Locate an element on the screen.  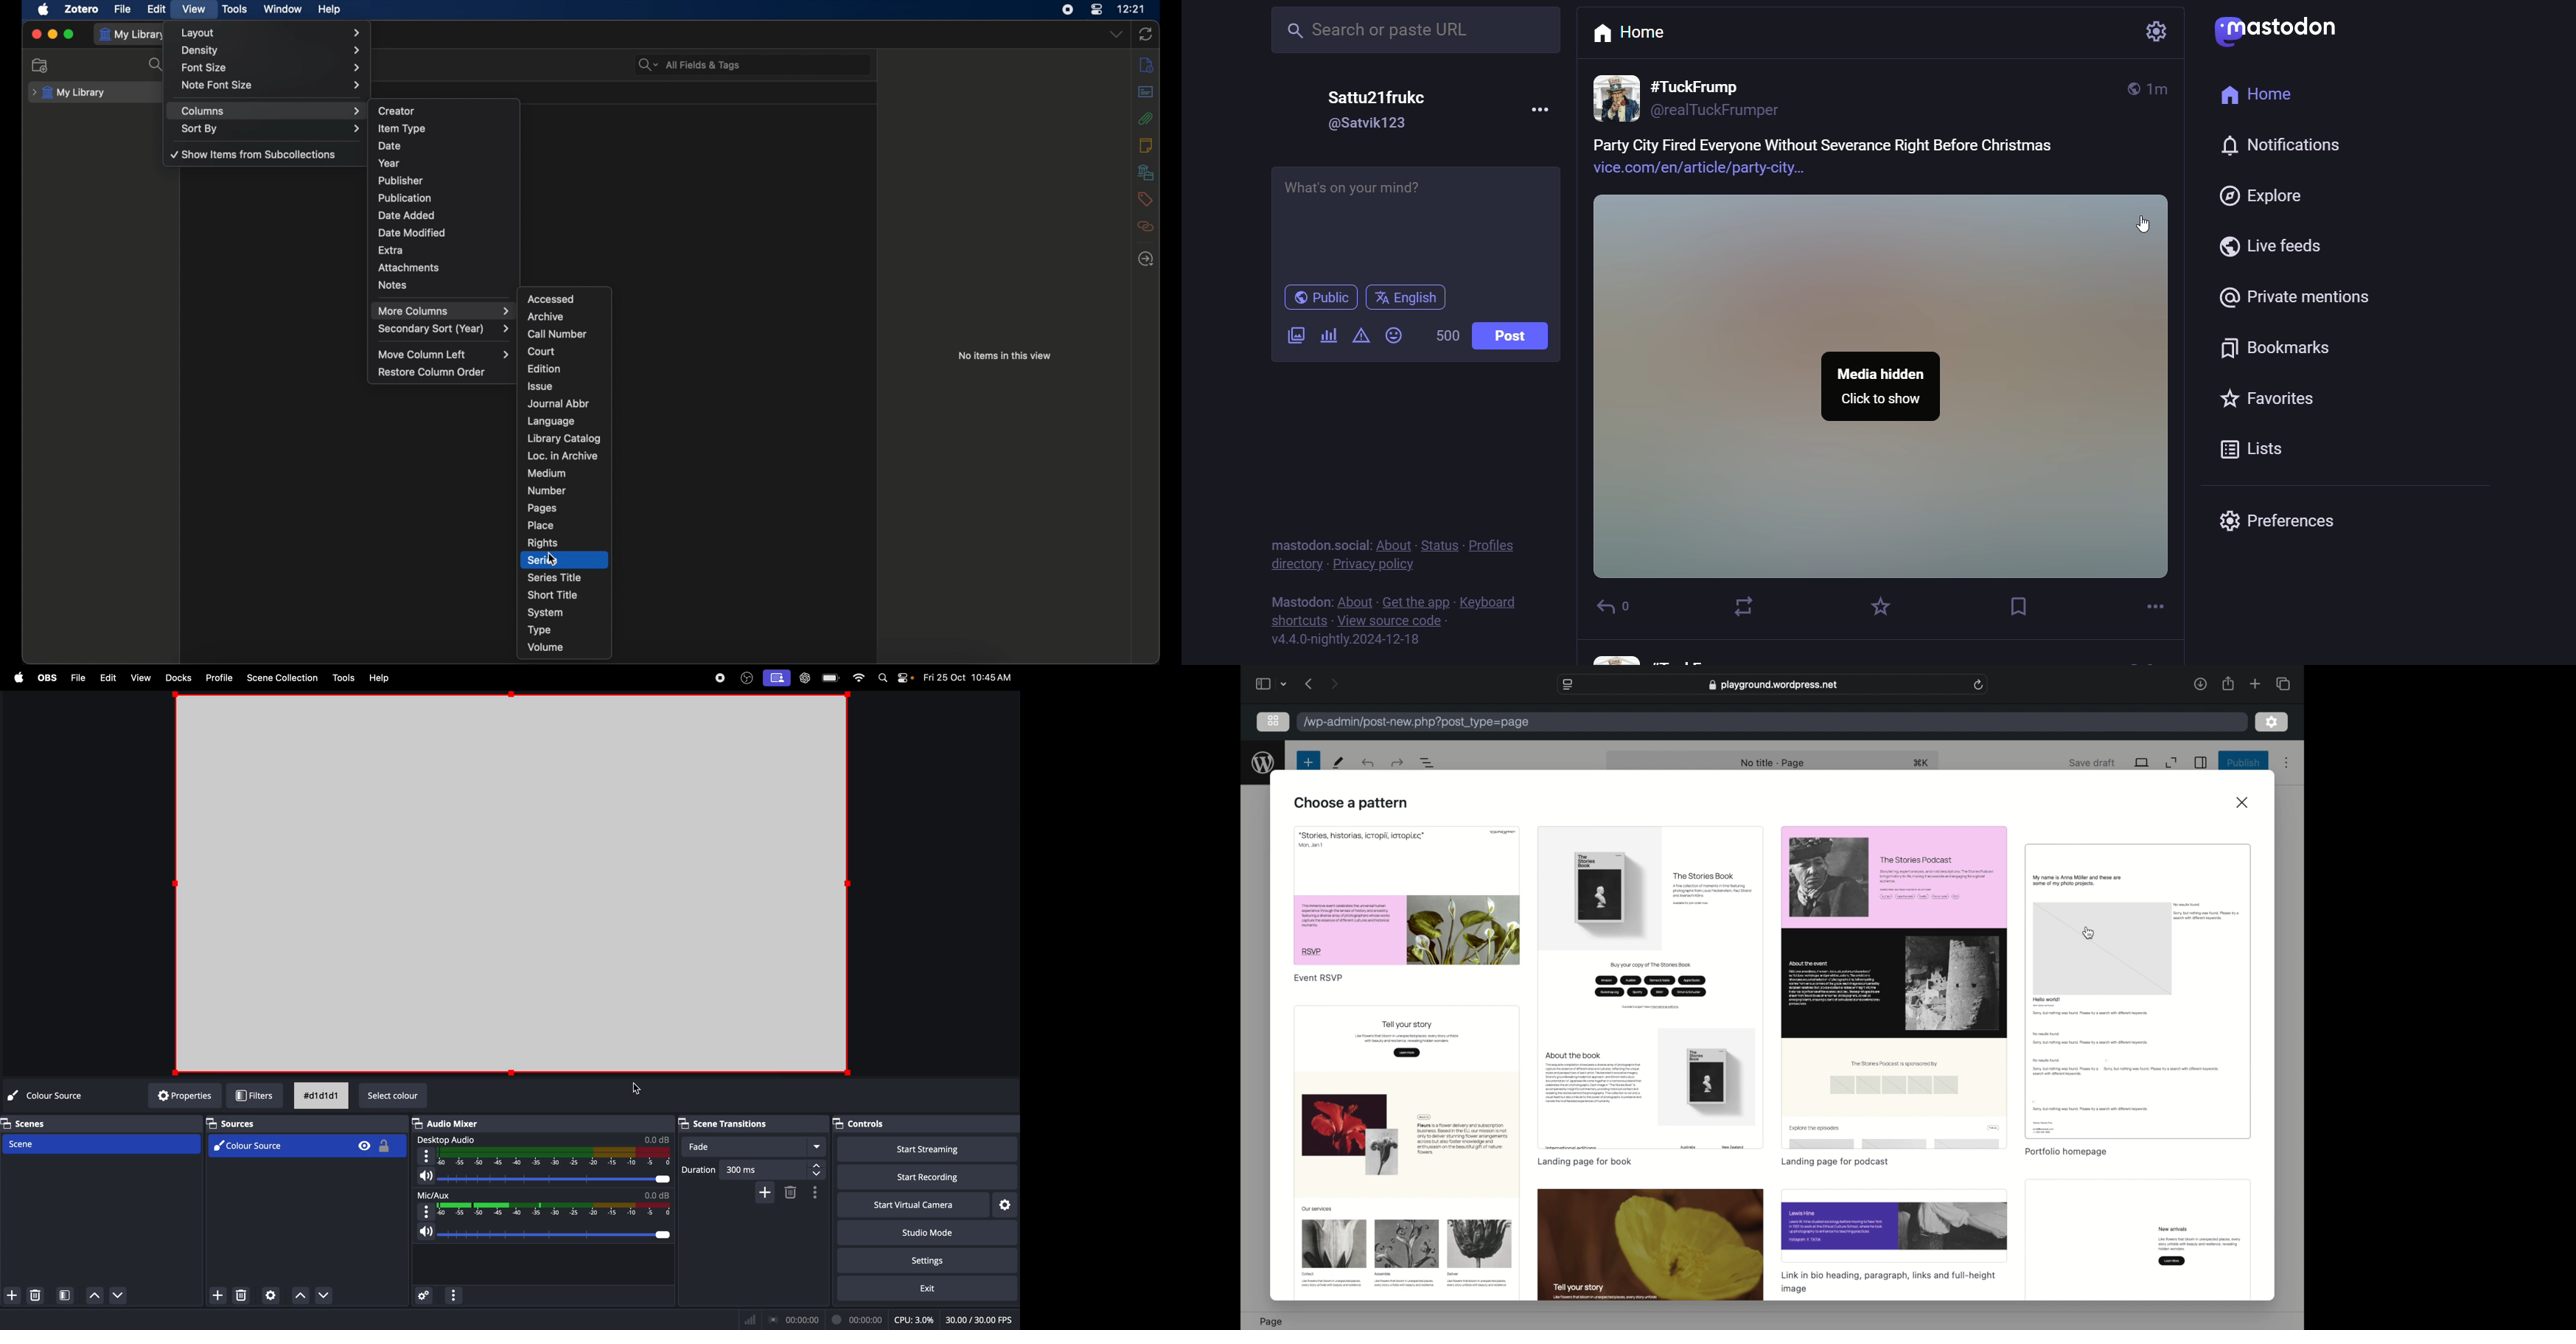
cpu usage is located at coordinates (916, 1319).